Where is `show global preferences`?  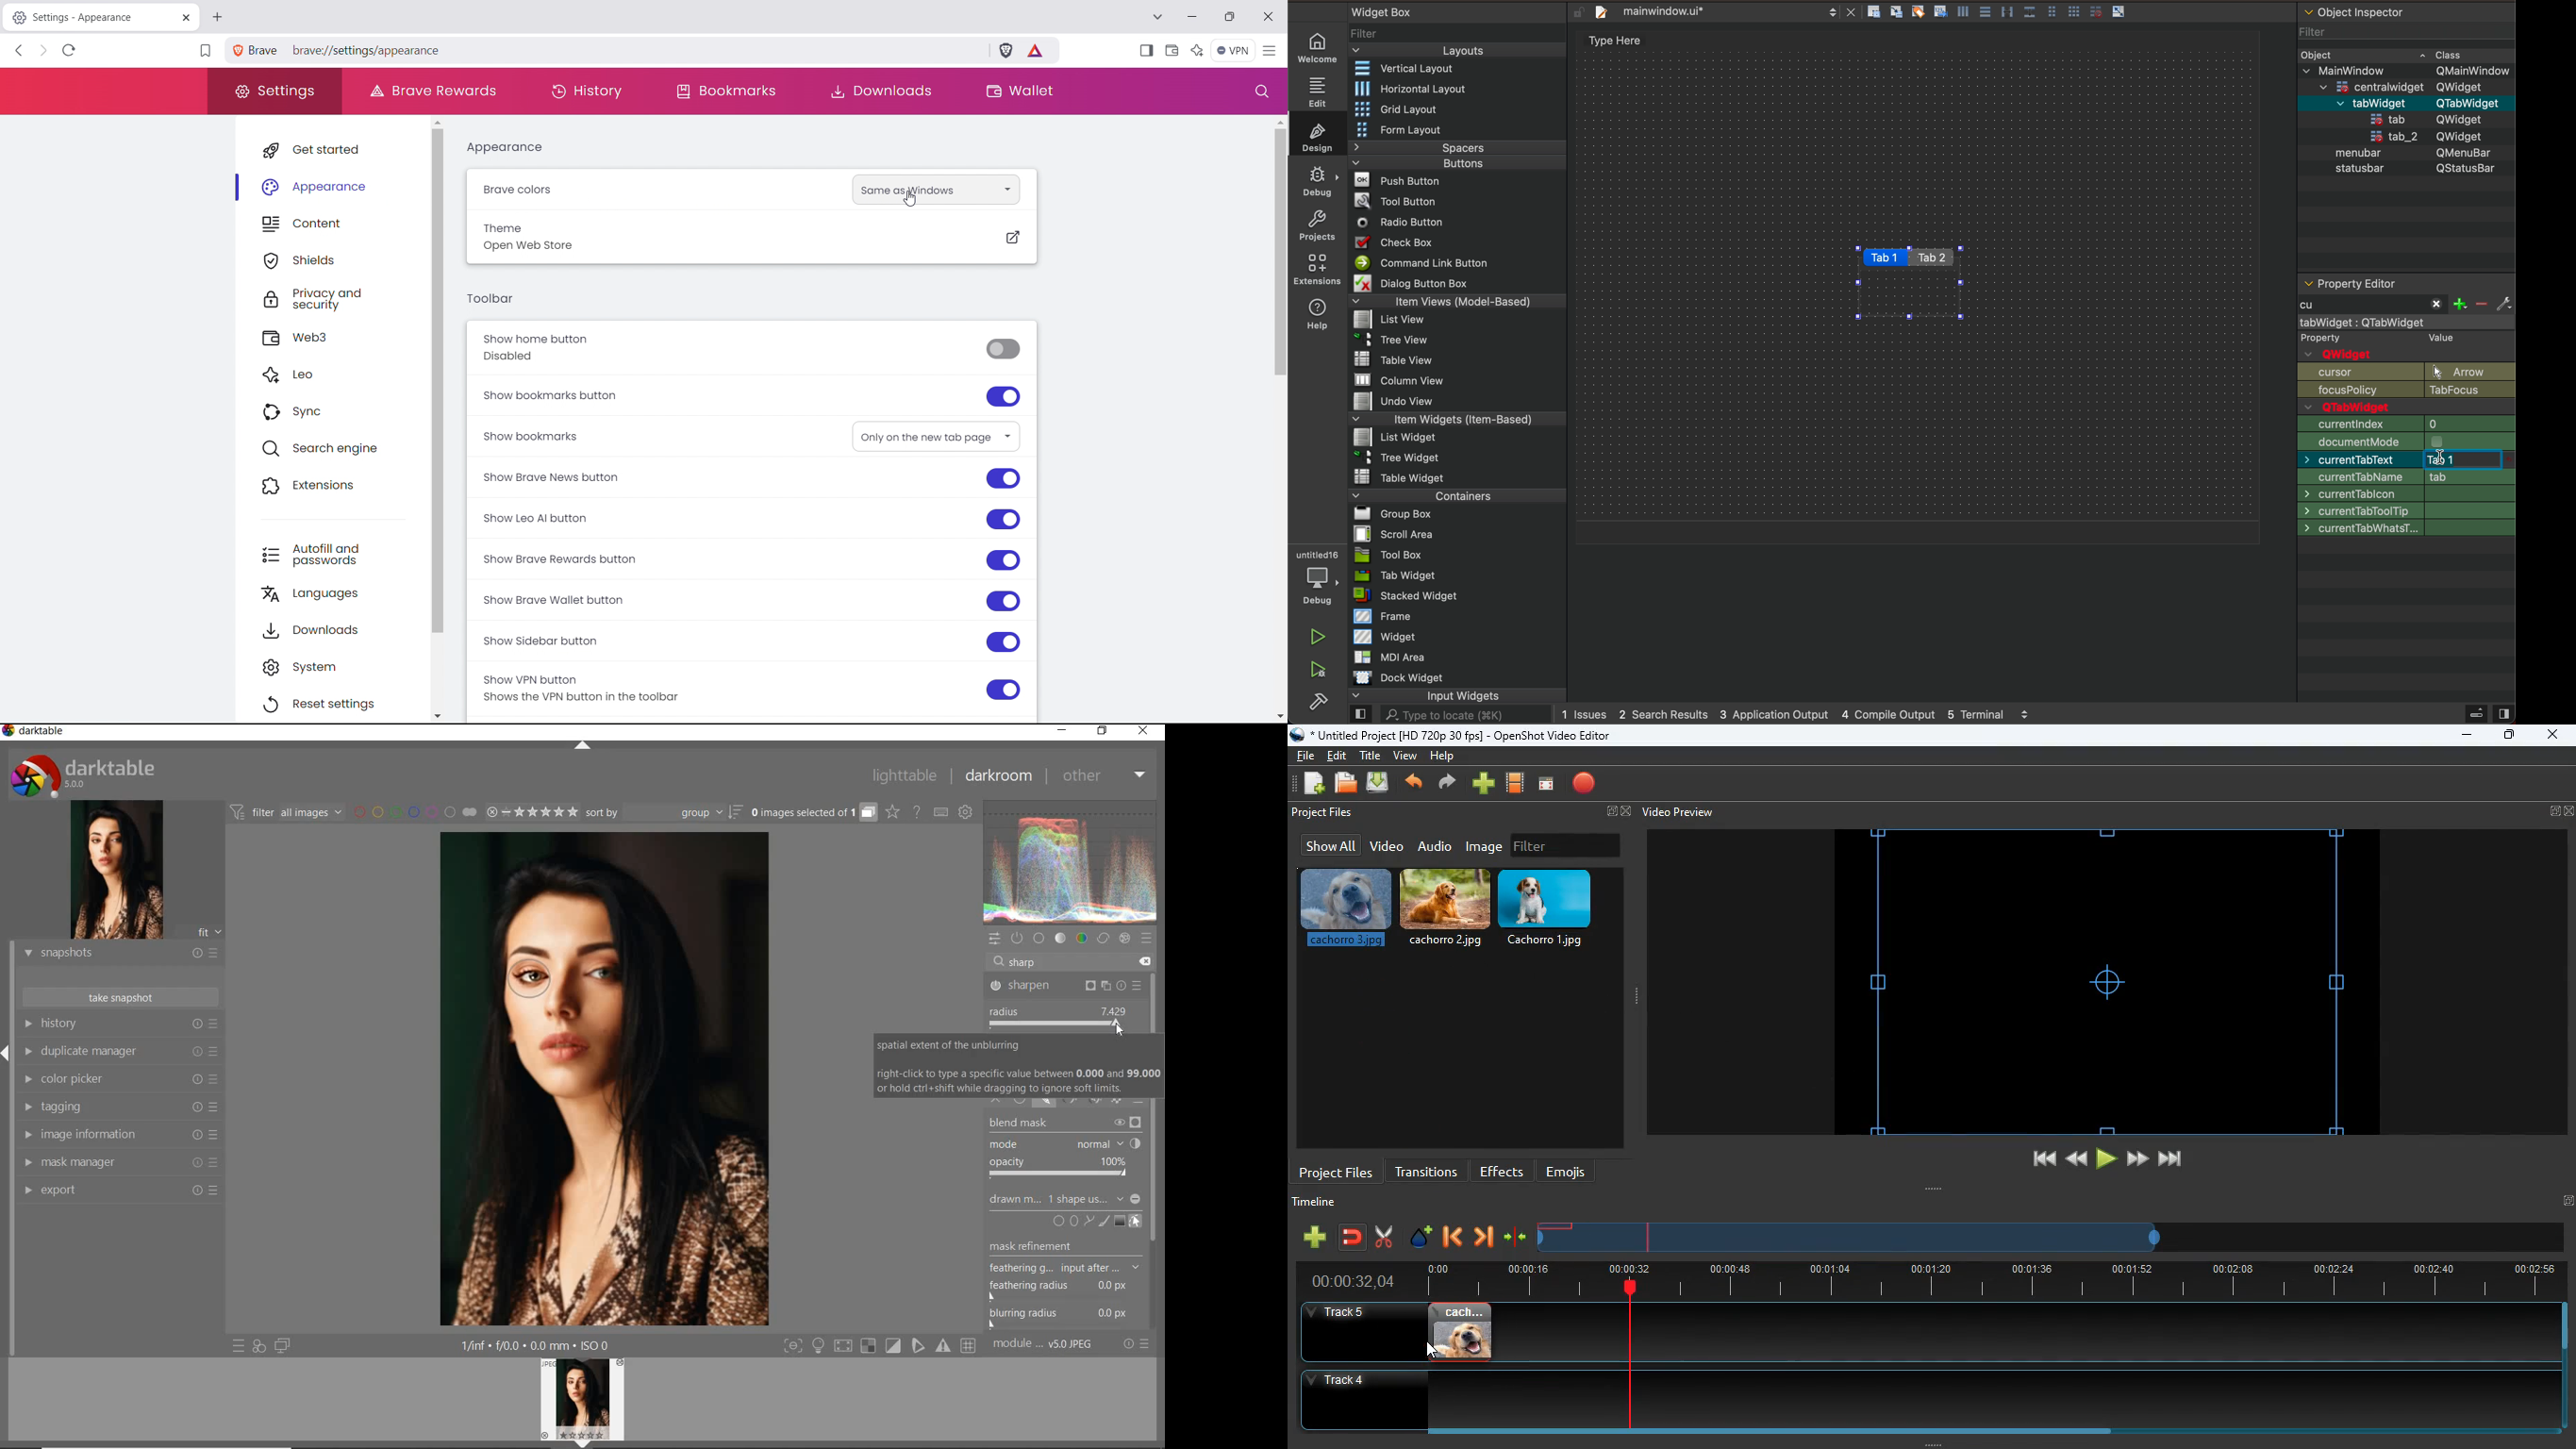 show global preferences is located at coordinates (965, 809).